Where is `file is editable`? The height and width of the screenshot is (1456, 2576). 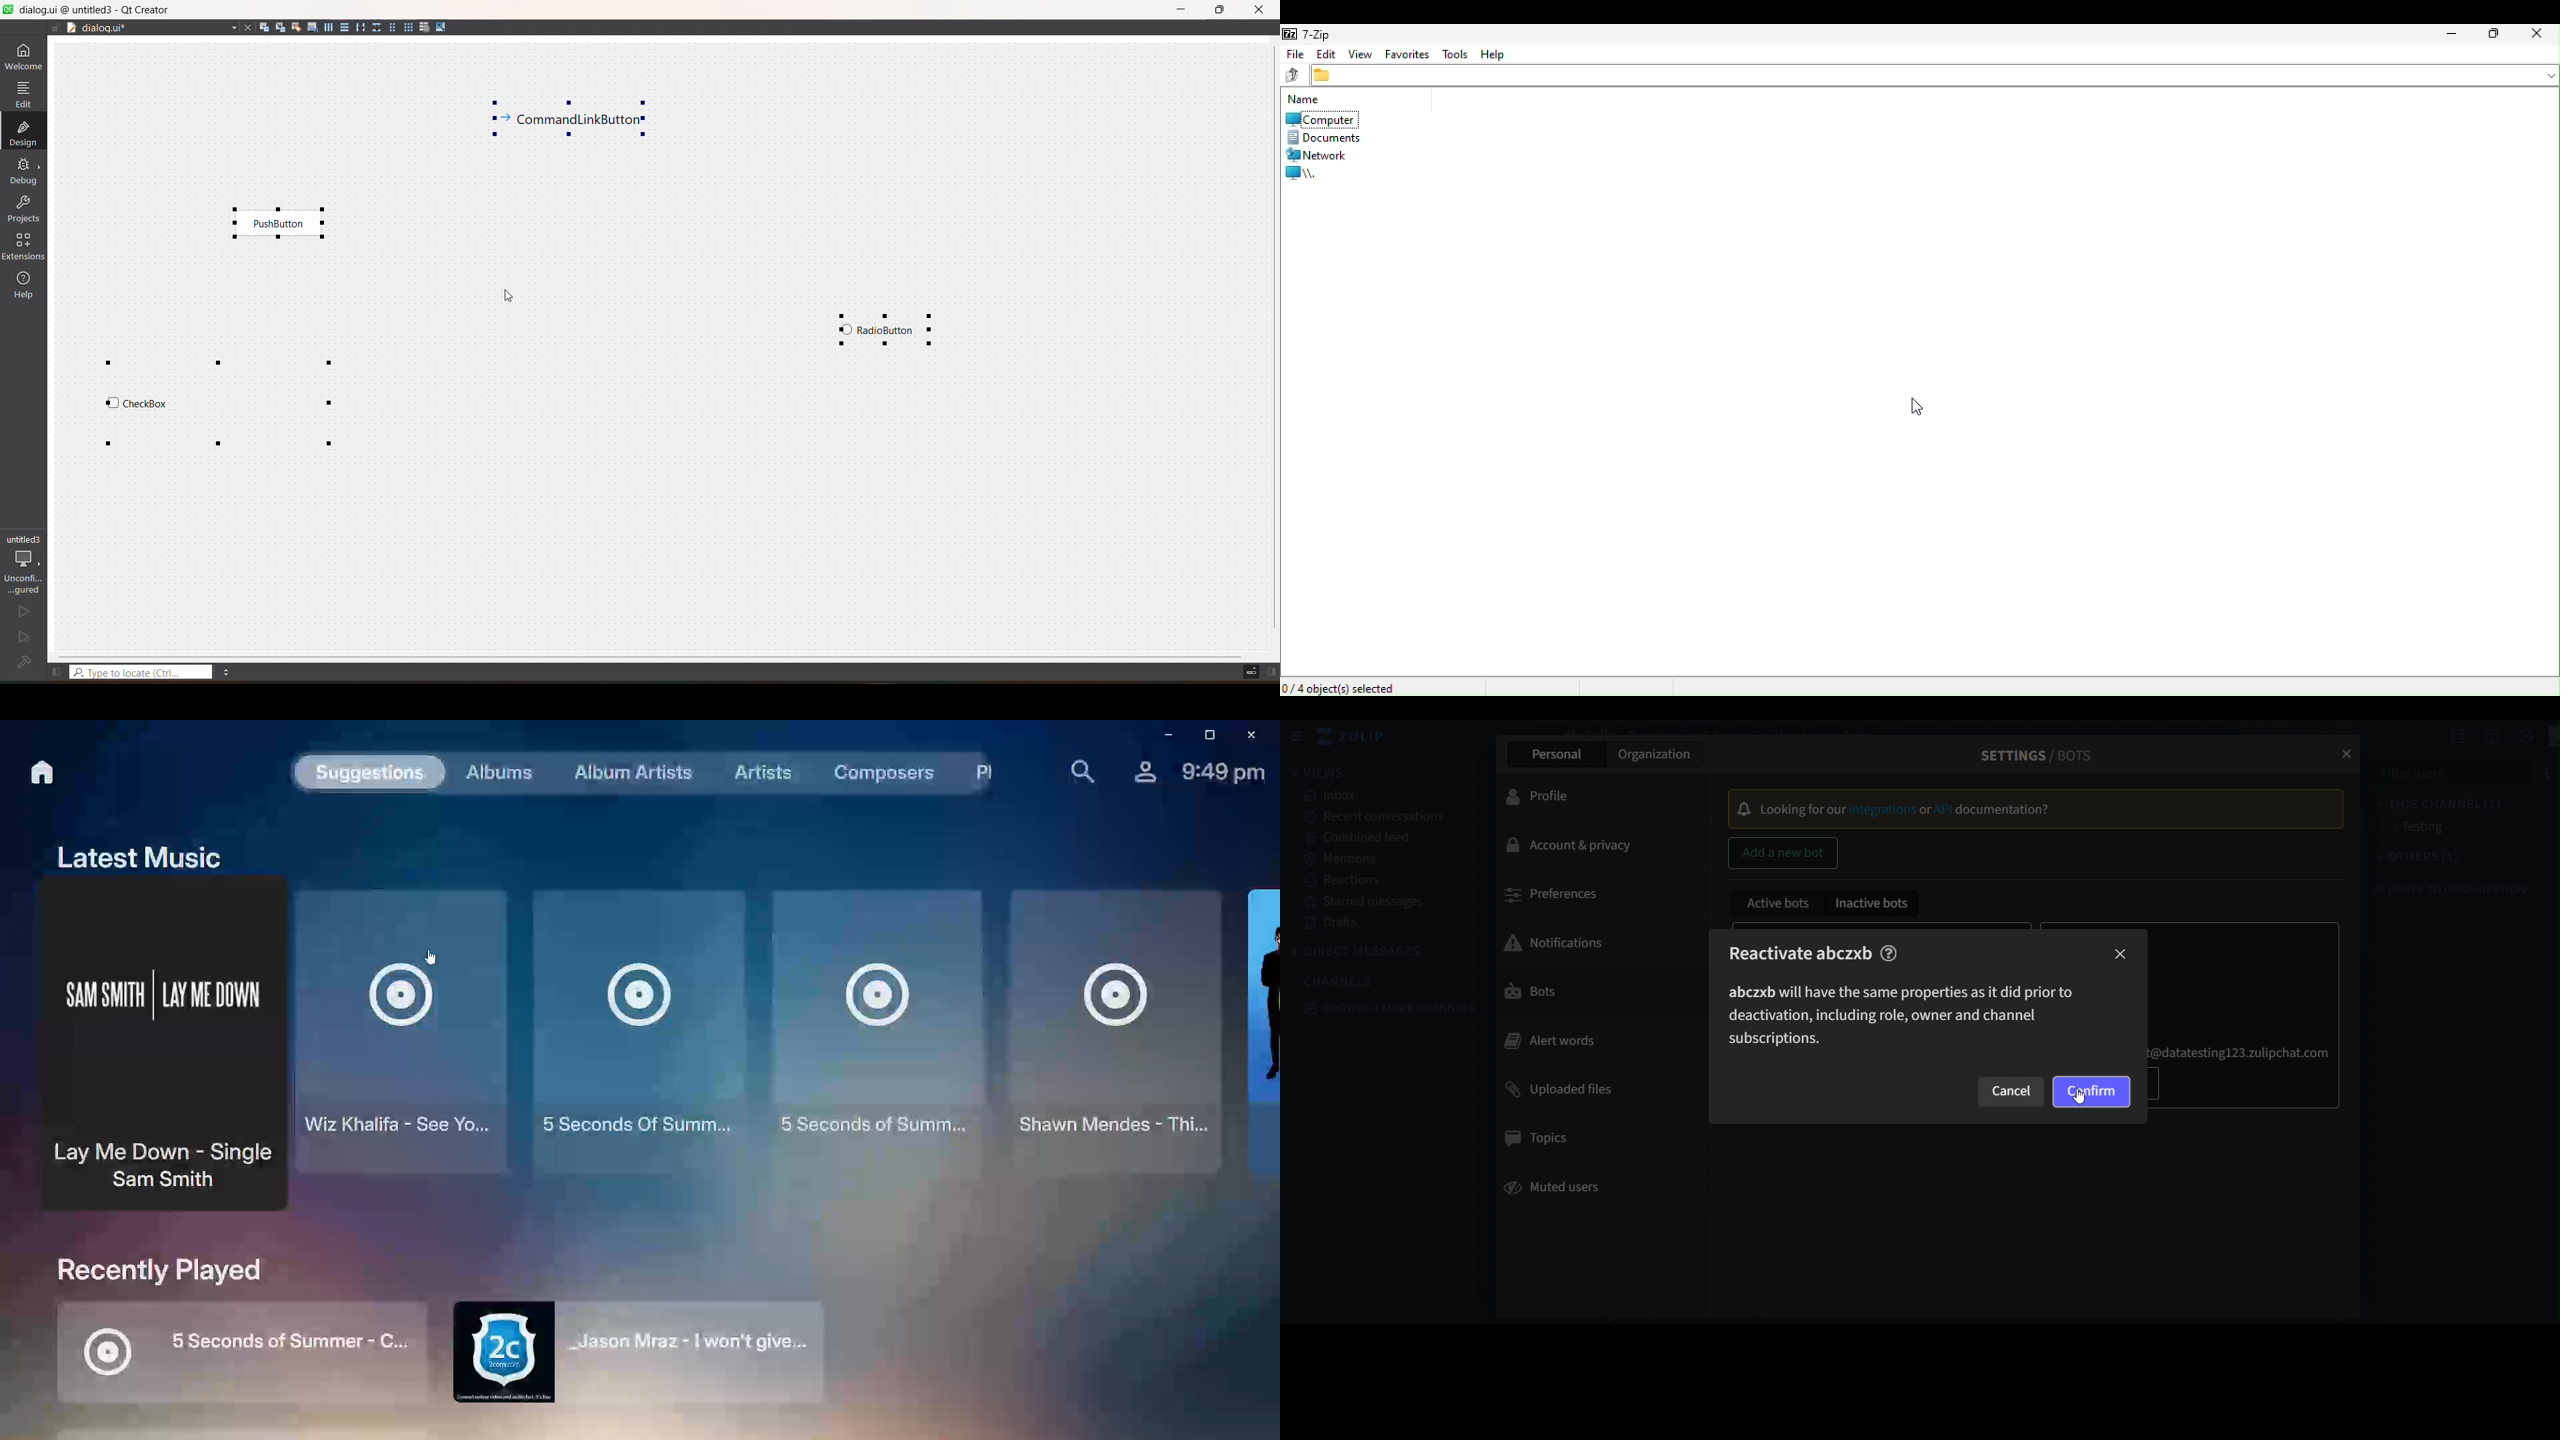
file is editable is located at coordinates (53, 28).